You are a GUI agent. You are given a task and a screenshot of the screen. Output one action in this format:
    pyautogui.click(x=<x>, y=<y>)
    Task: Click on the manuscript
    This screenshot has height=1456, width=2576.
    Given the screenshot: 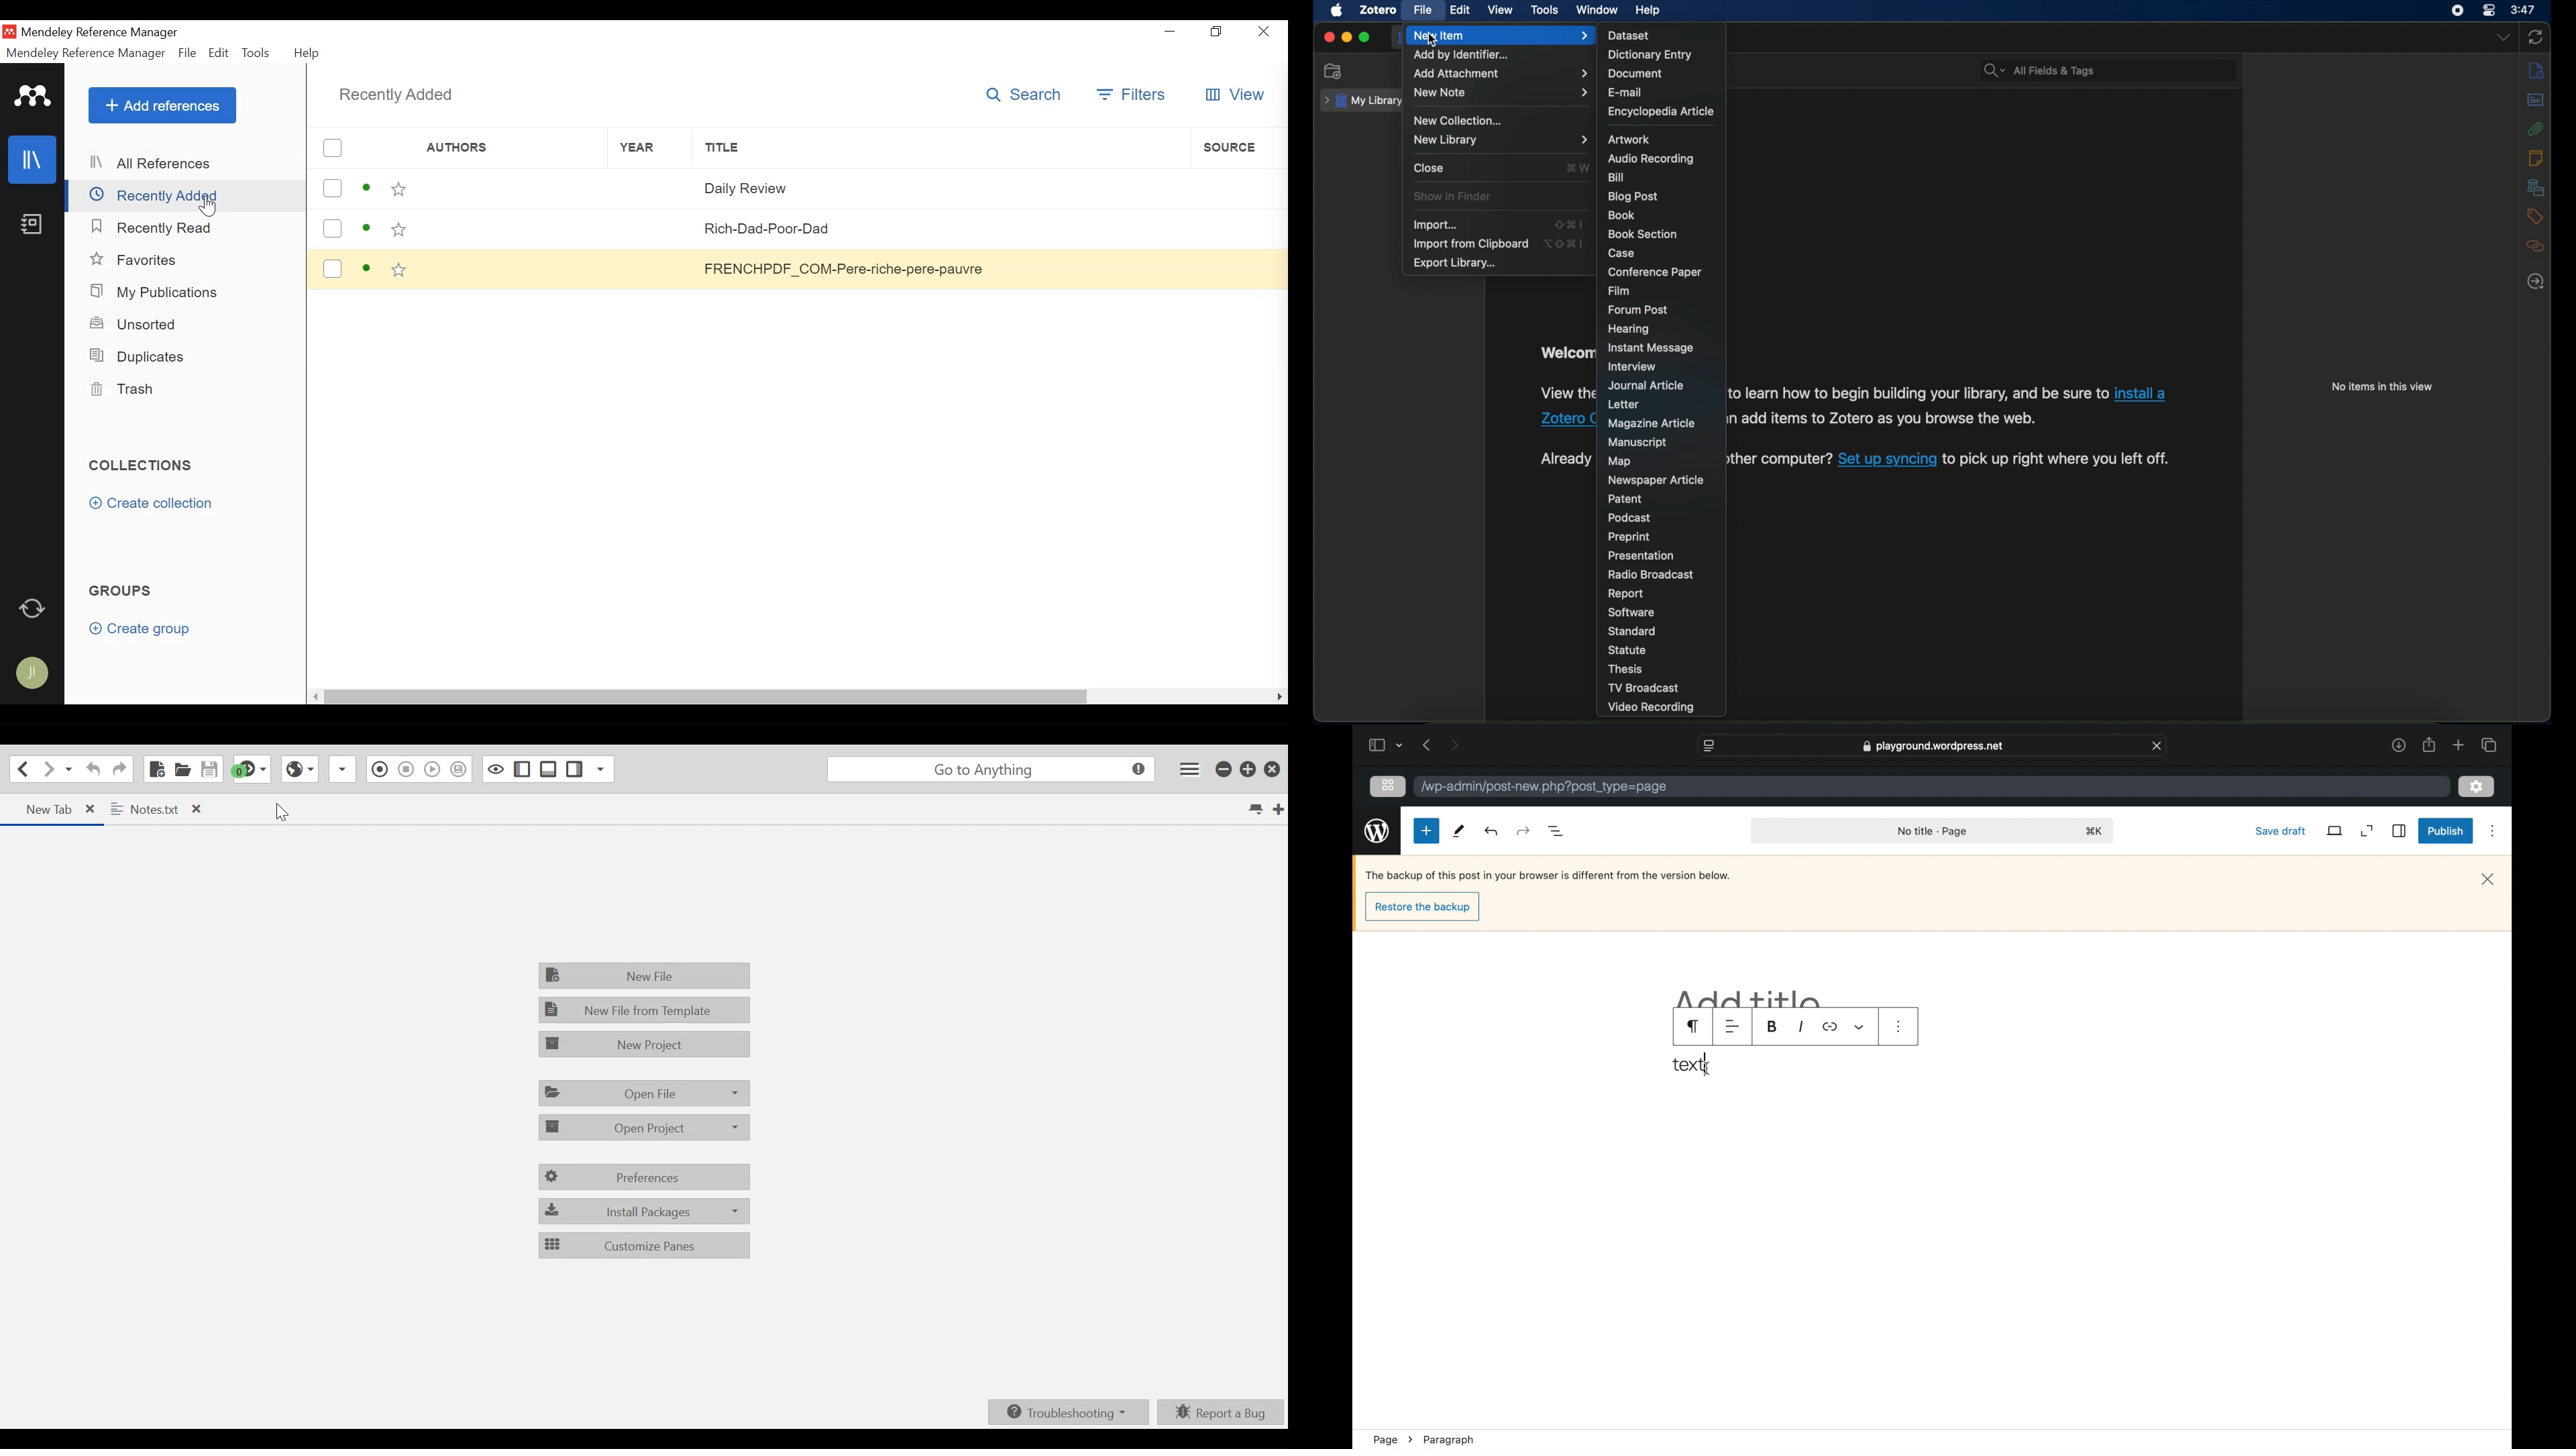 What is the action you would take?
    pyautogui.click(x=1638, y=442)
    